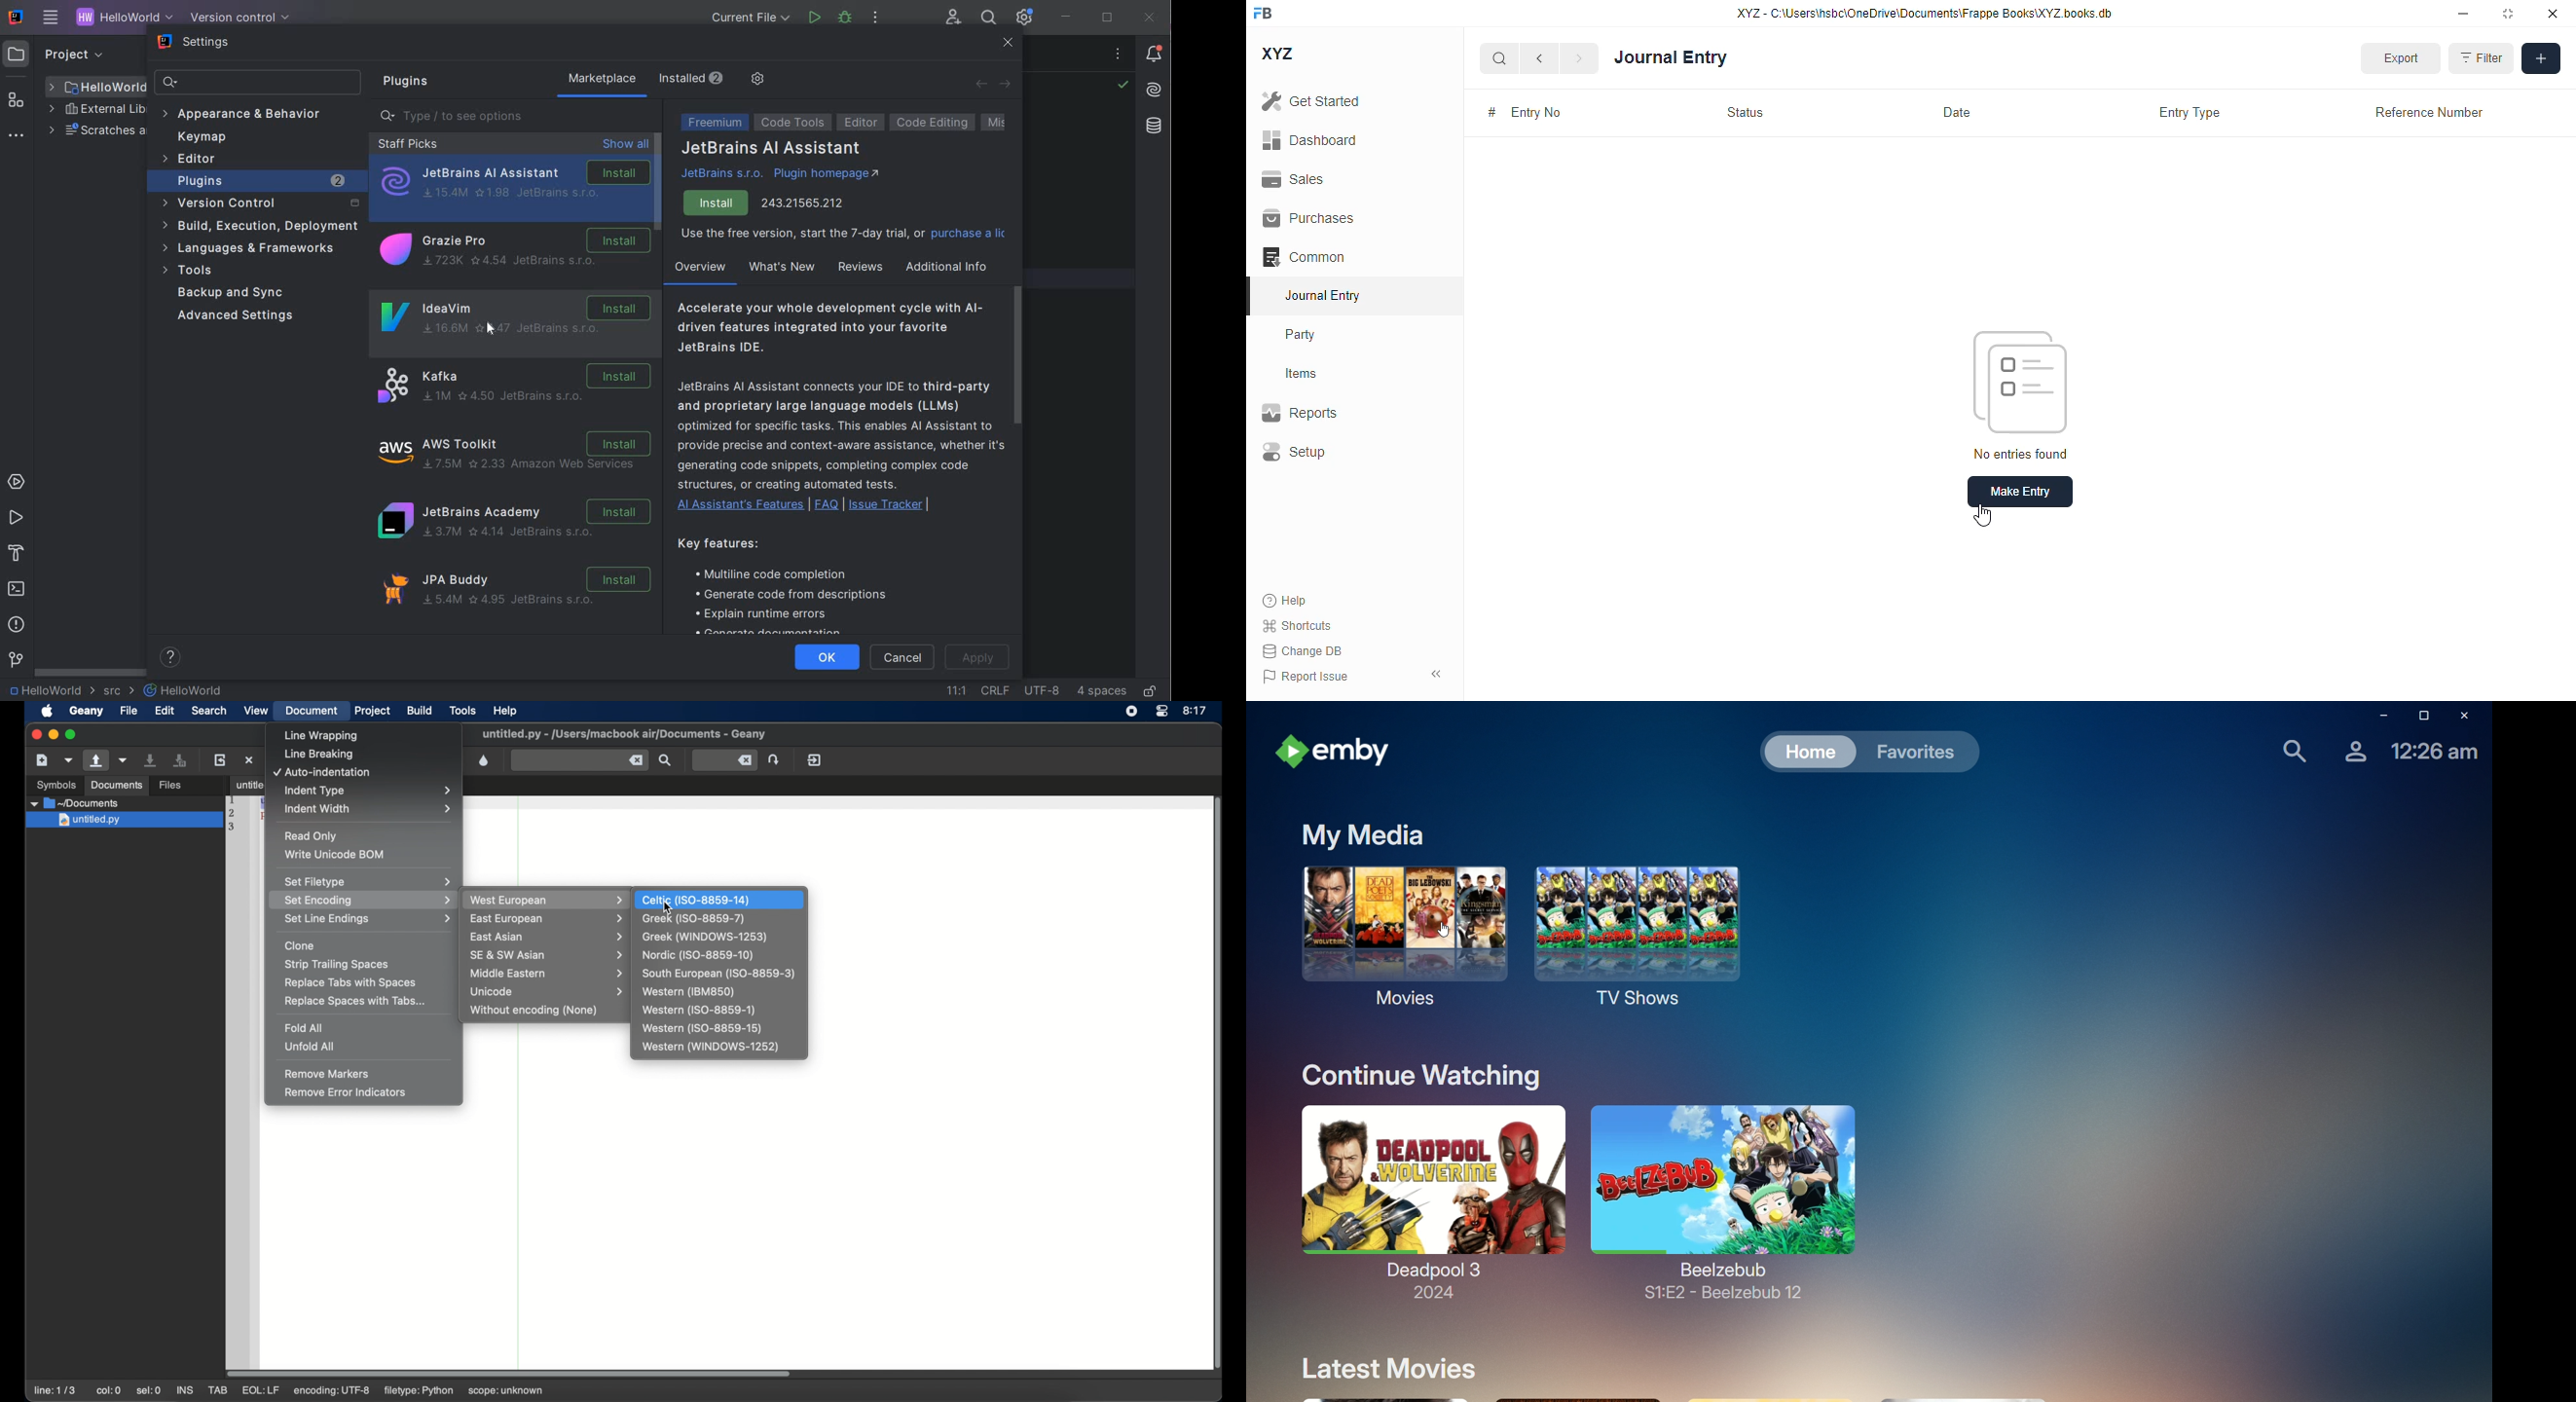 This screenshot has height=1428, width=2576. What do you see at coordinates (1196, 710) in the screenshot?
I see `time` at bounding box center [1196, 710].